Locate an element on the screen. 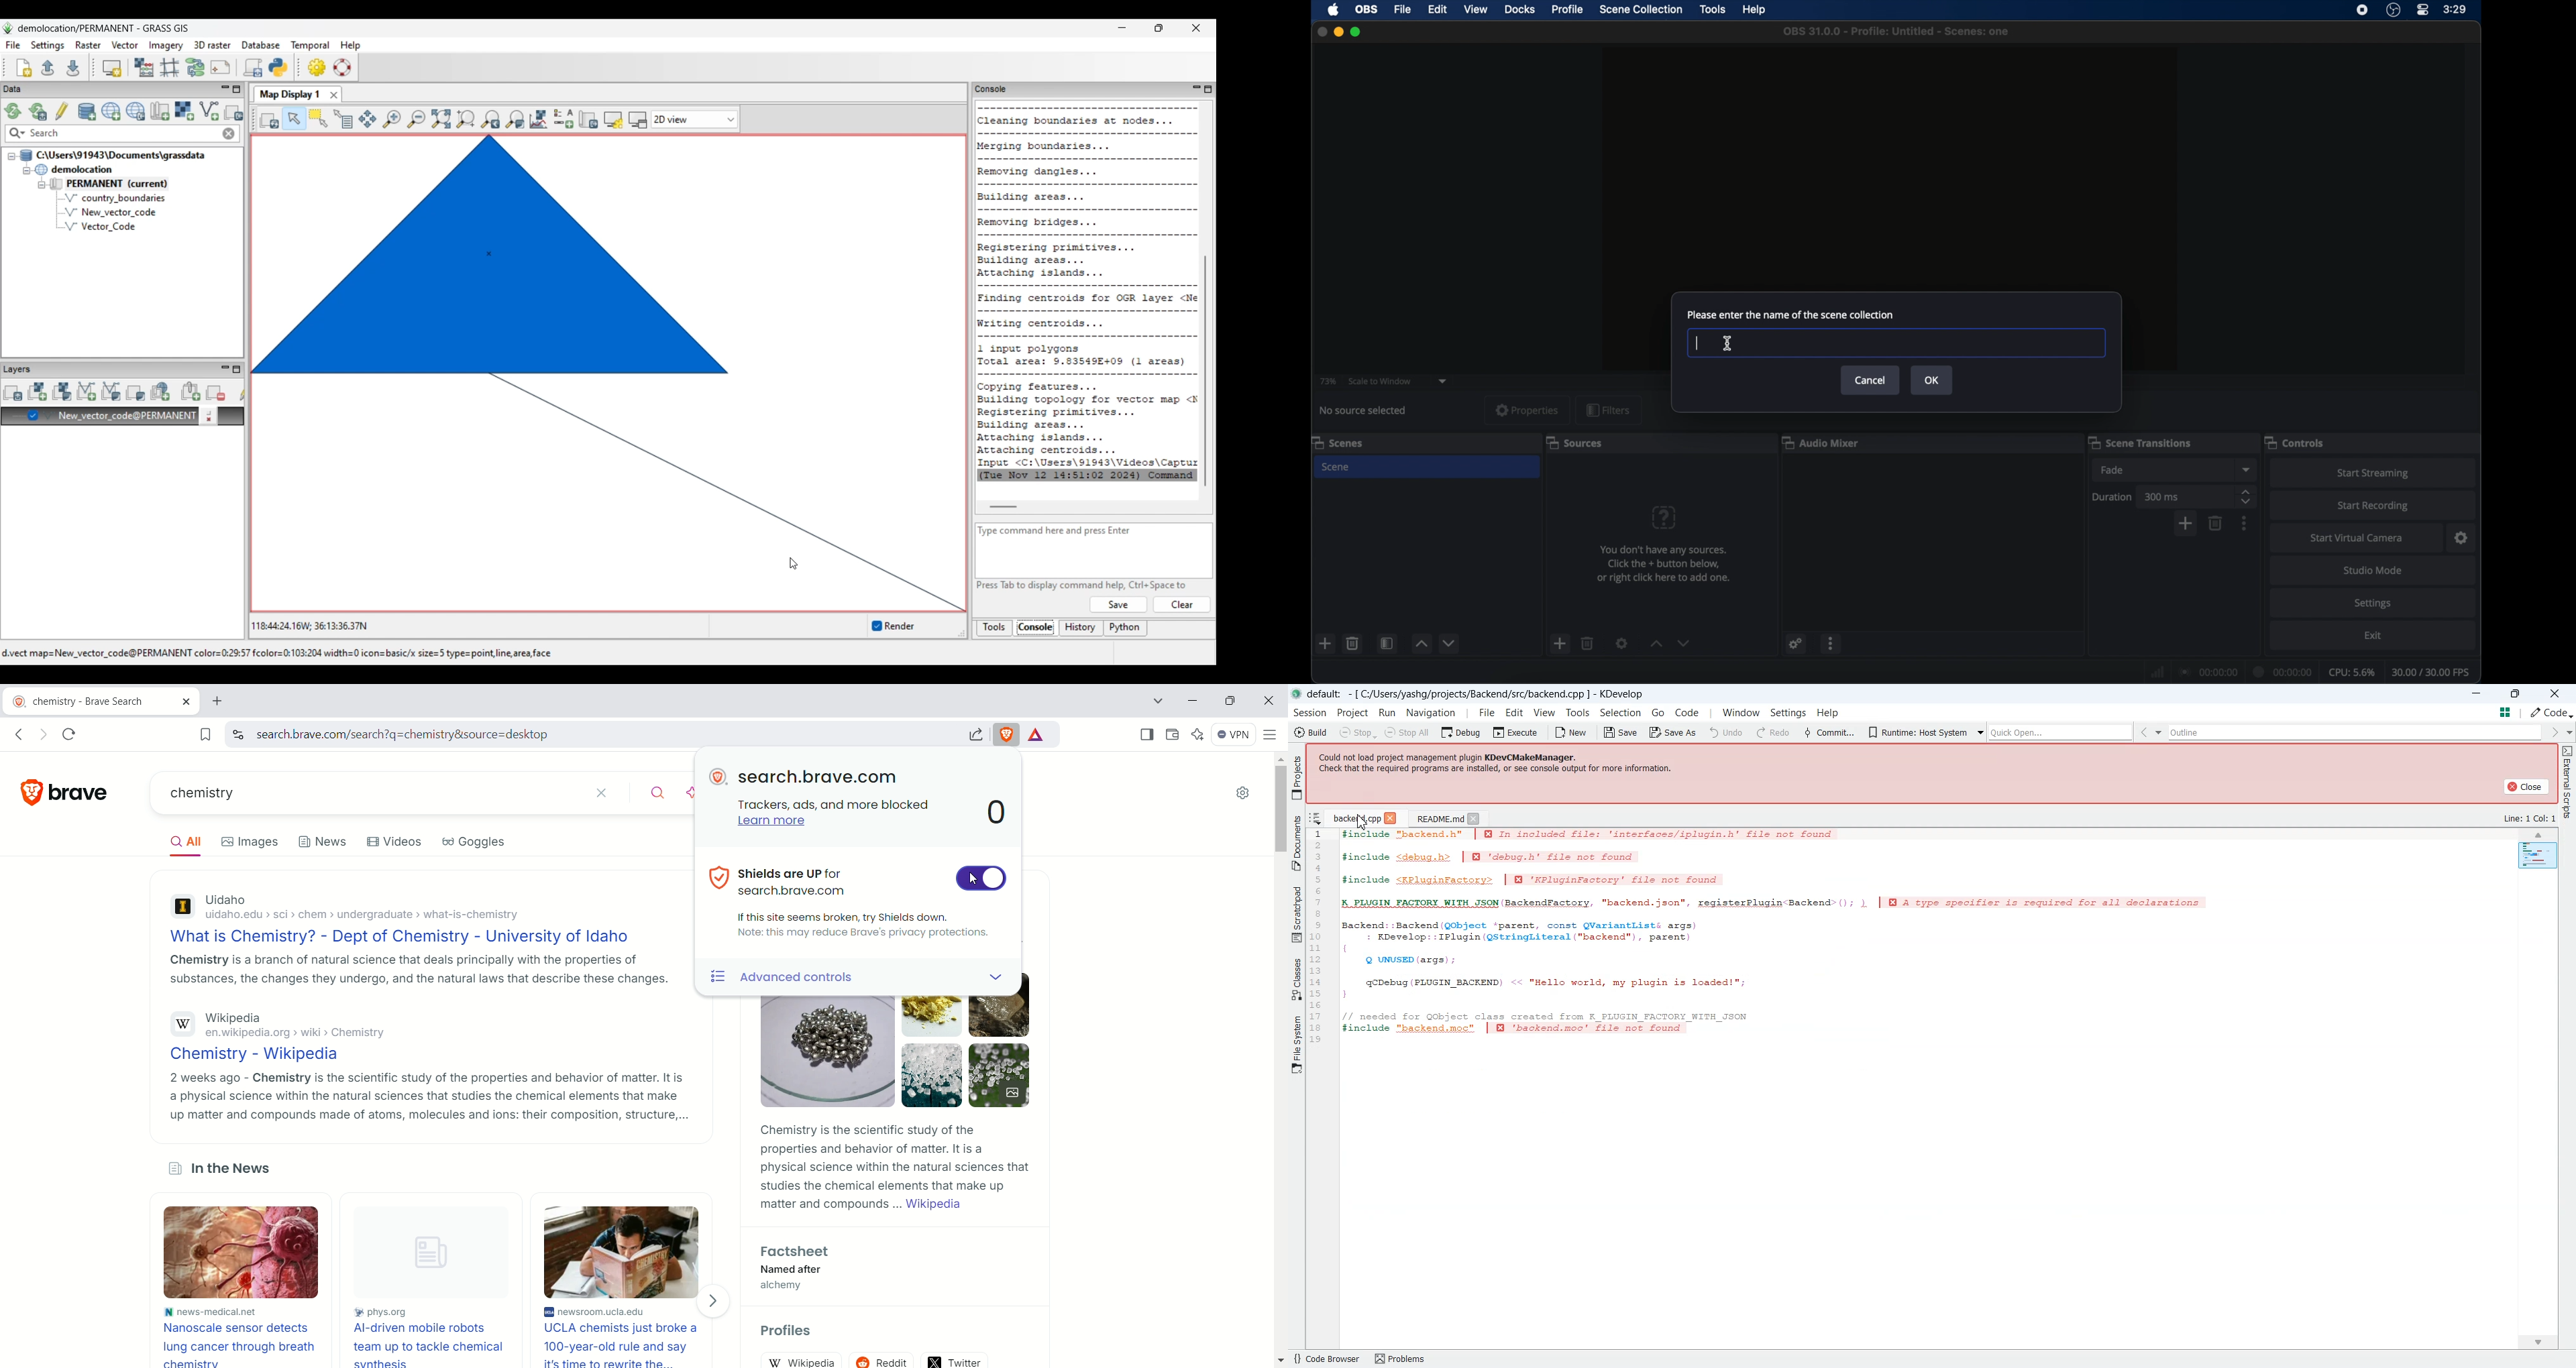 Image resolution: width=2576 pixels, height=1372 pixels. newsroom.ucla.edu is located at coordinates (625, 1312).